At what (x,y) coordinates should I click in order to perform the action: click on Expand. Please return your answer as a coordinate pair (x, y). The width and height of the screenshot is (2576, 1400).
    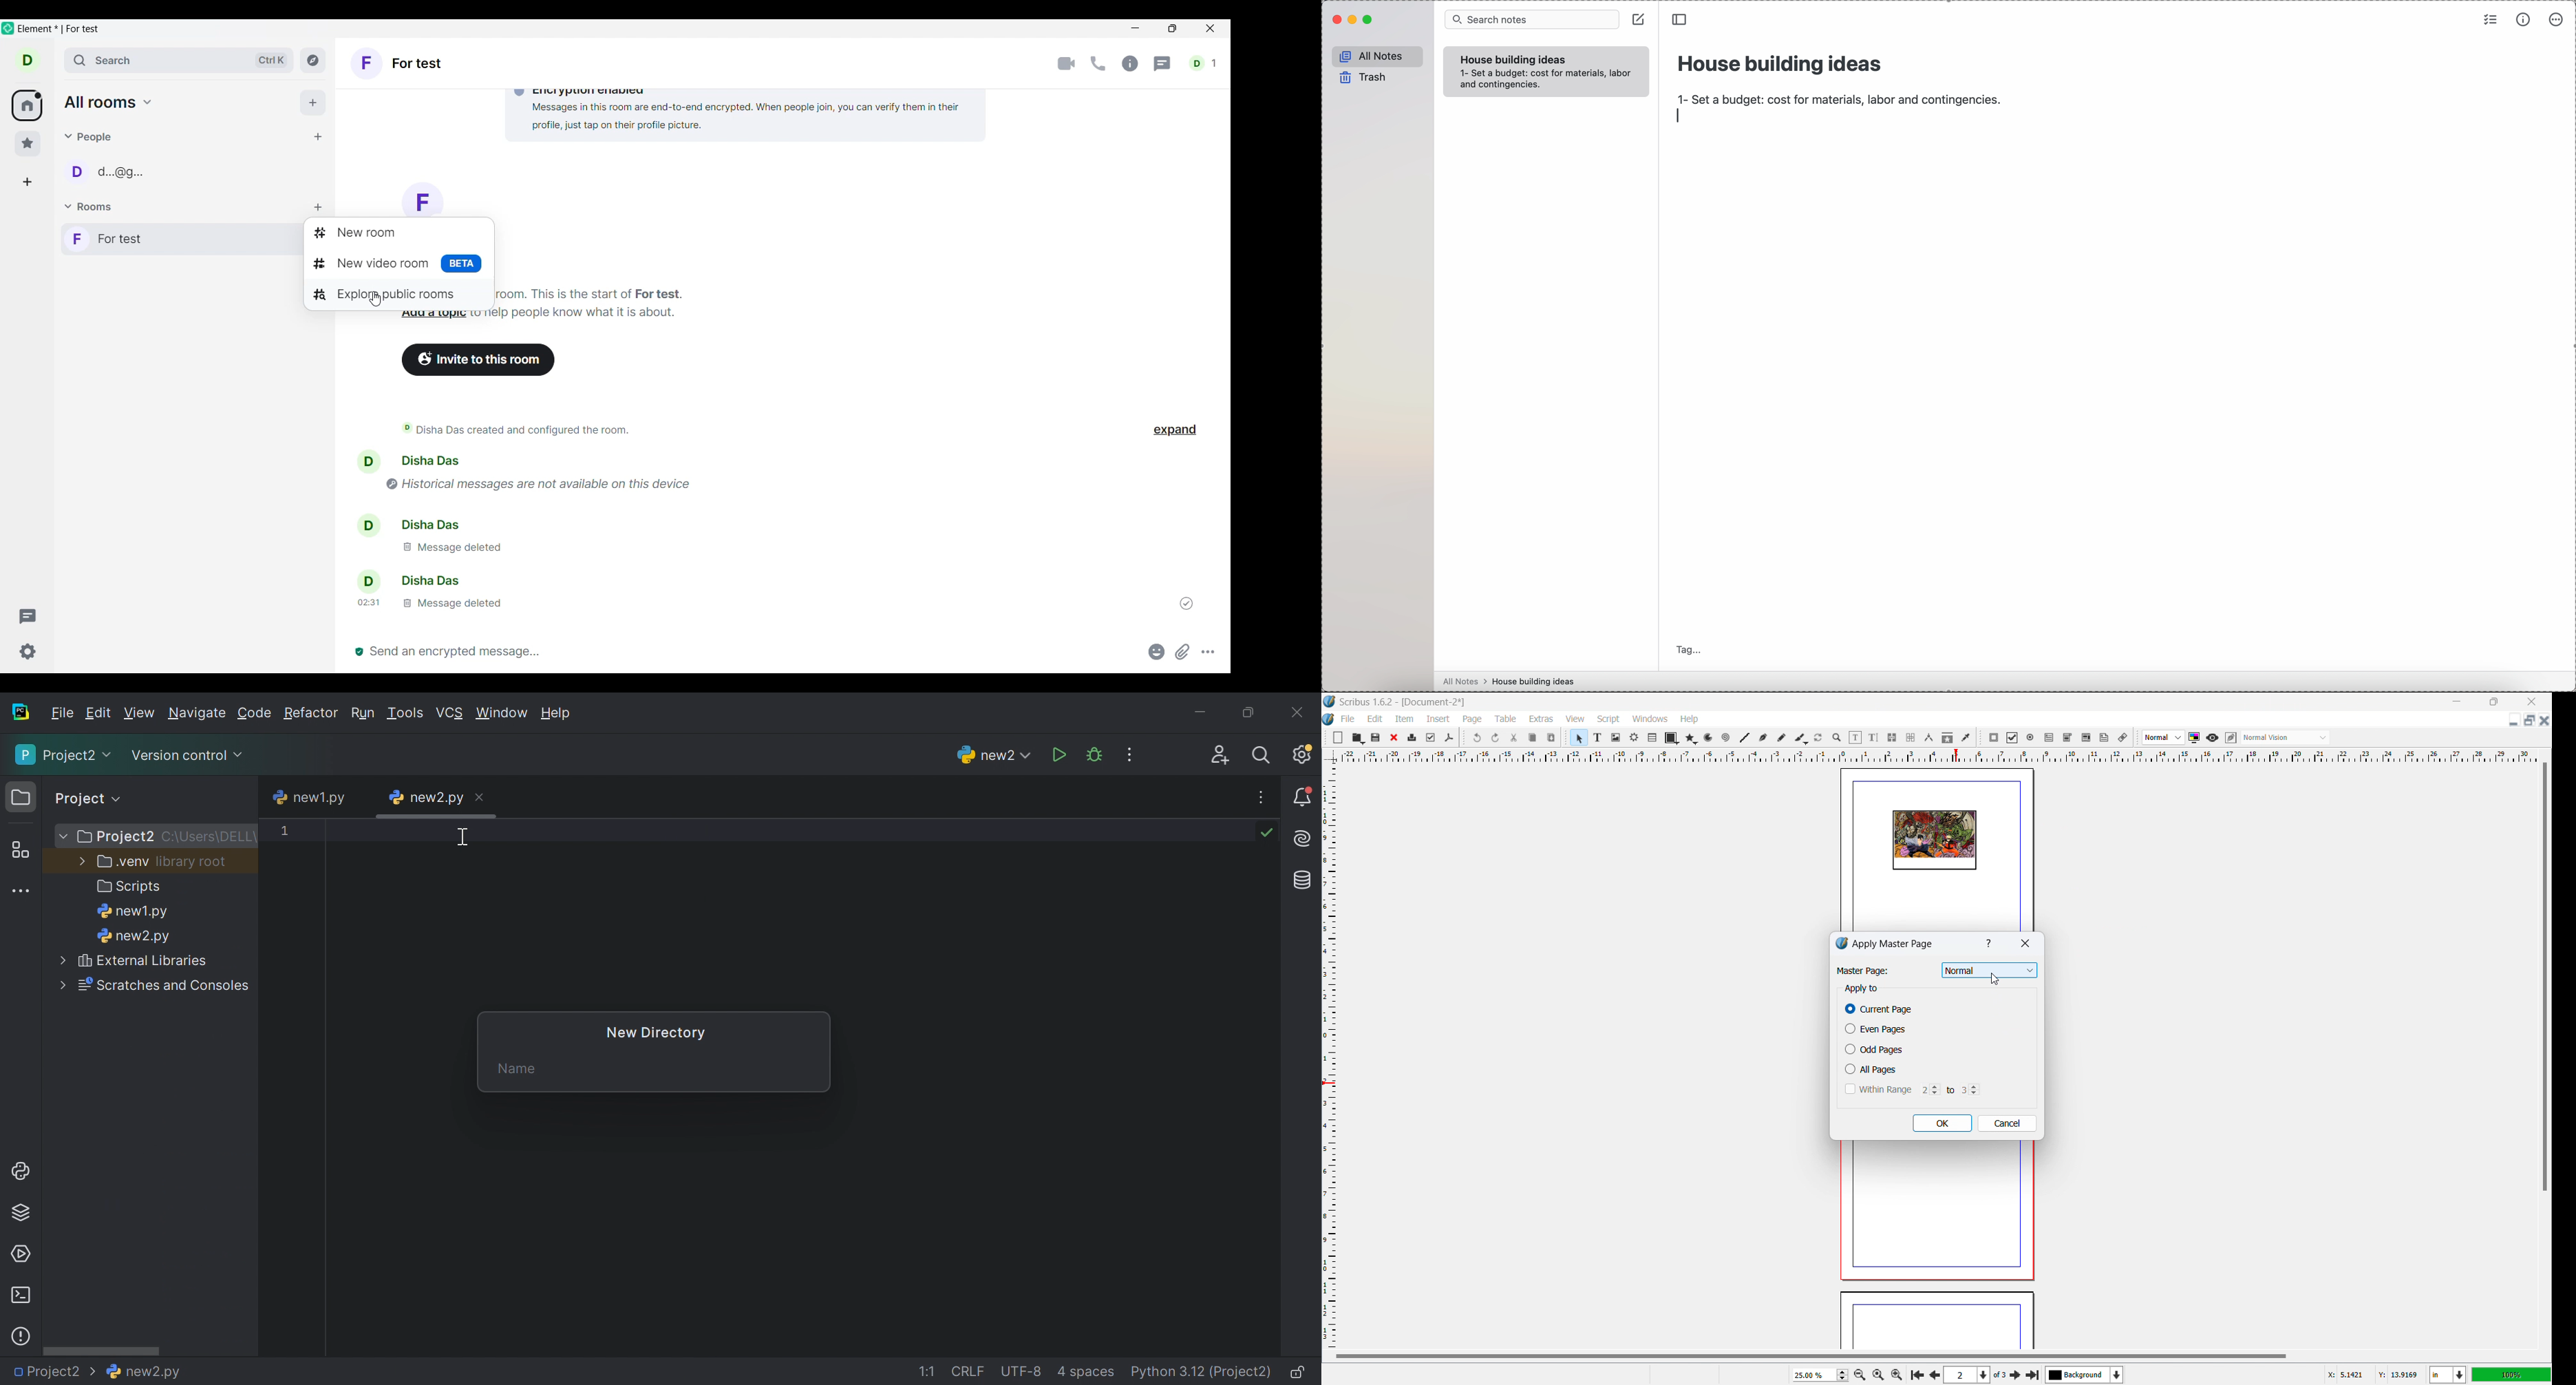
    Looking at the image, I should click on (1176, 430).